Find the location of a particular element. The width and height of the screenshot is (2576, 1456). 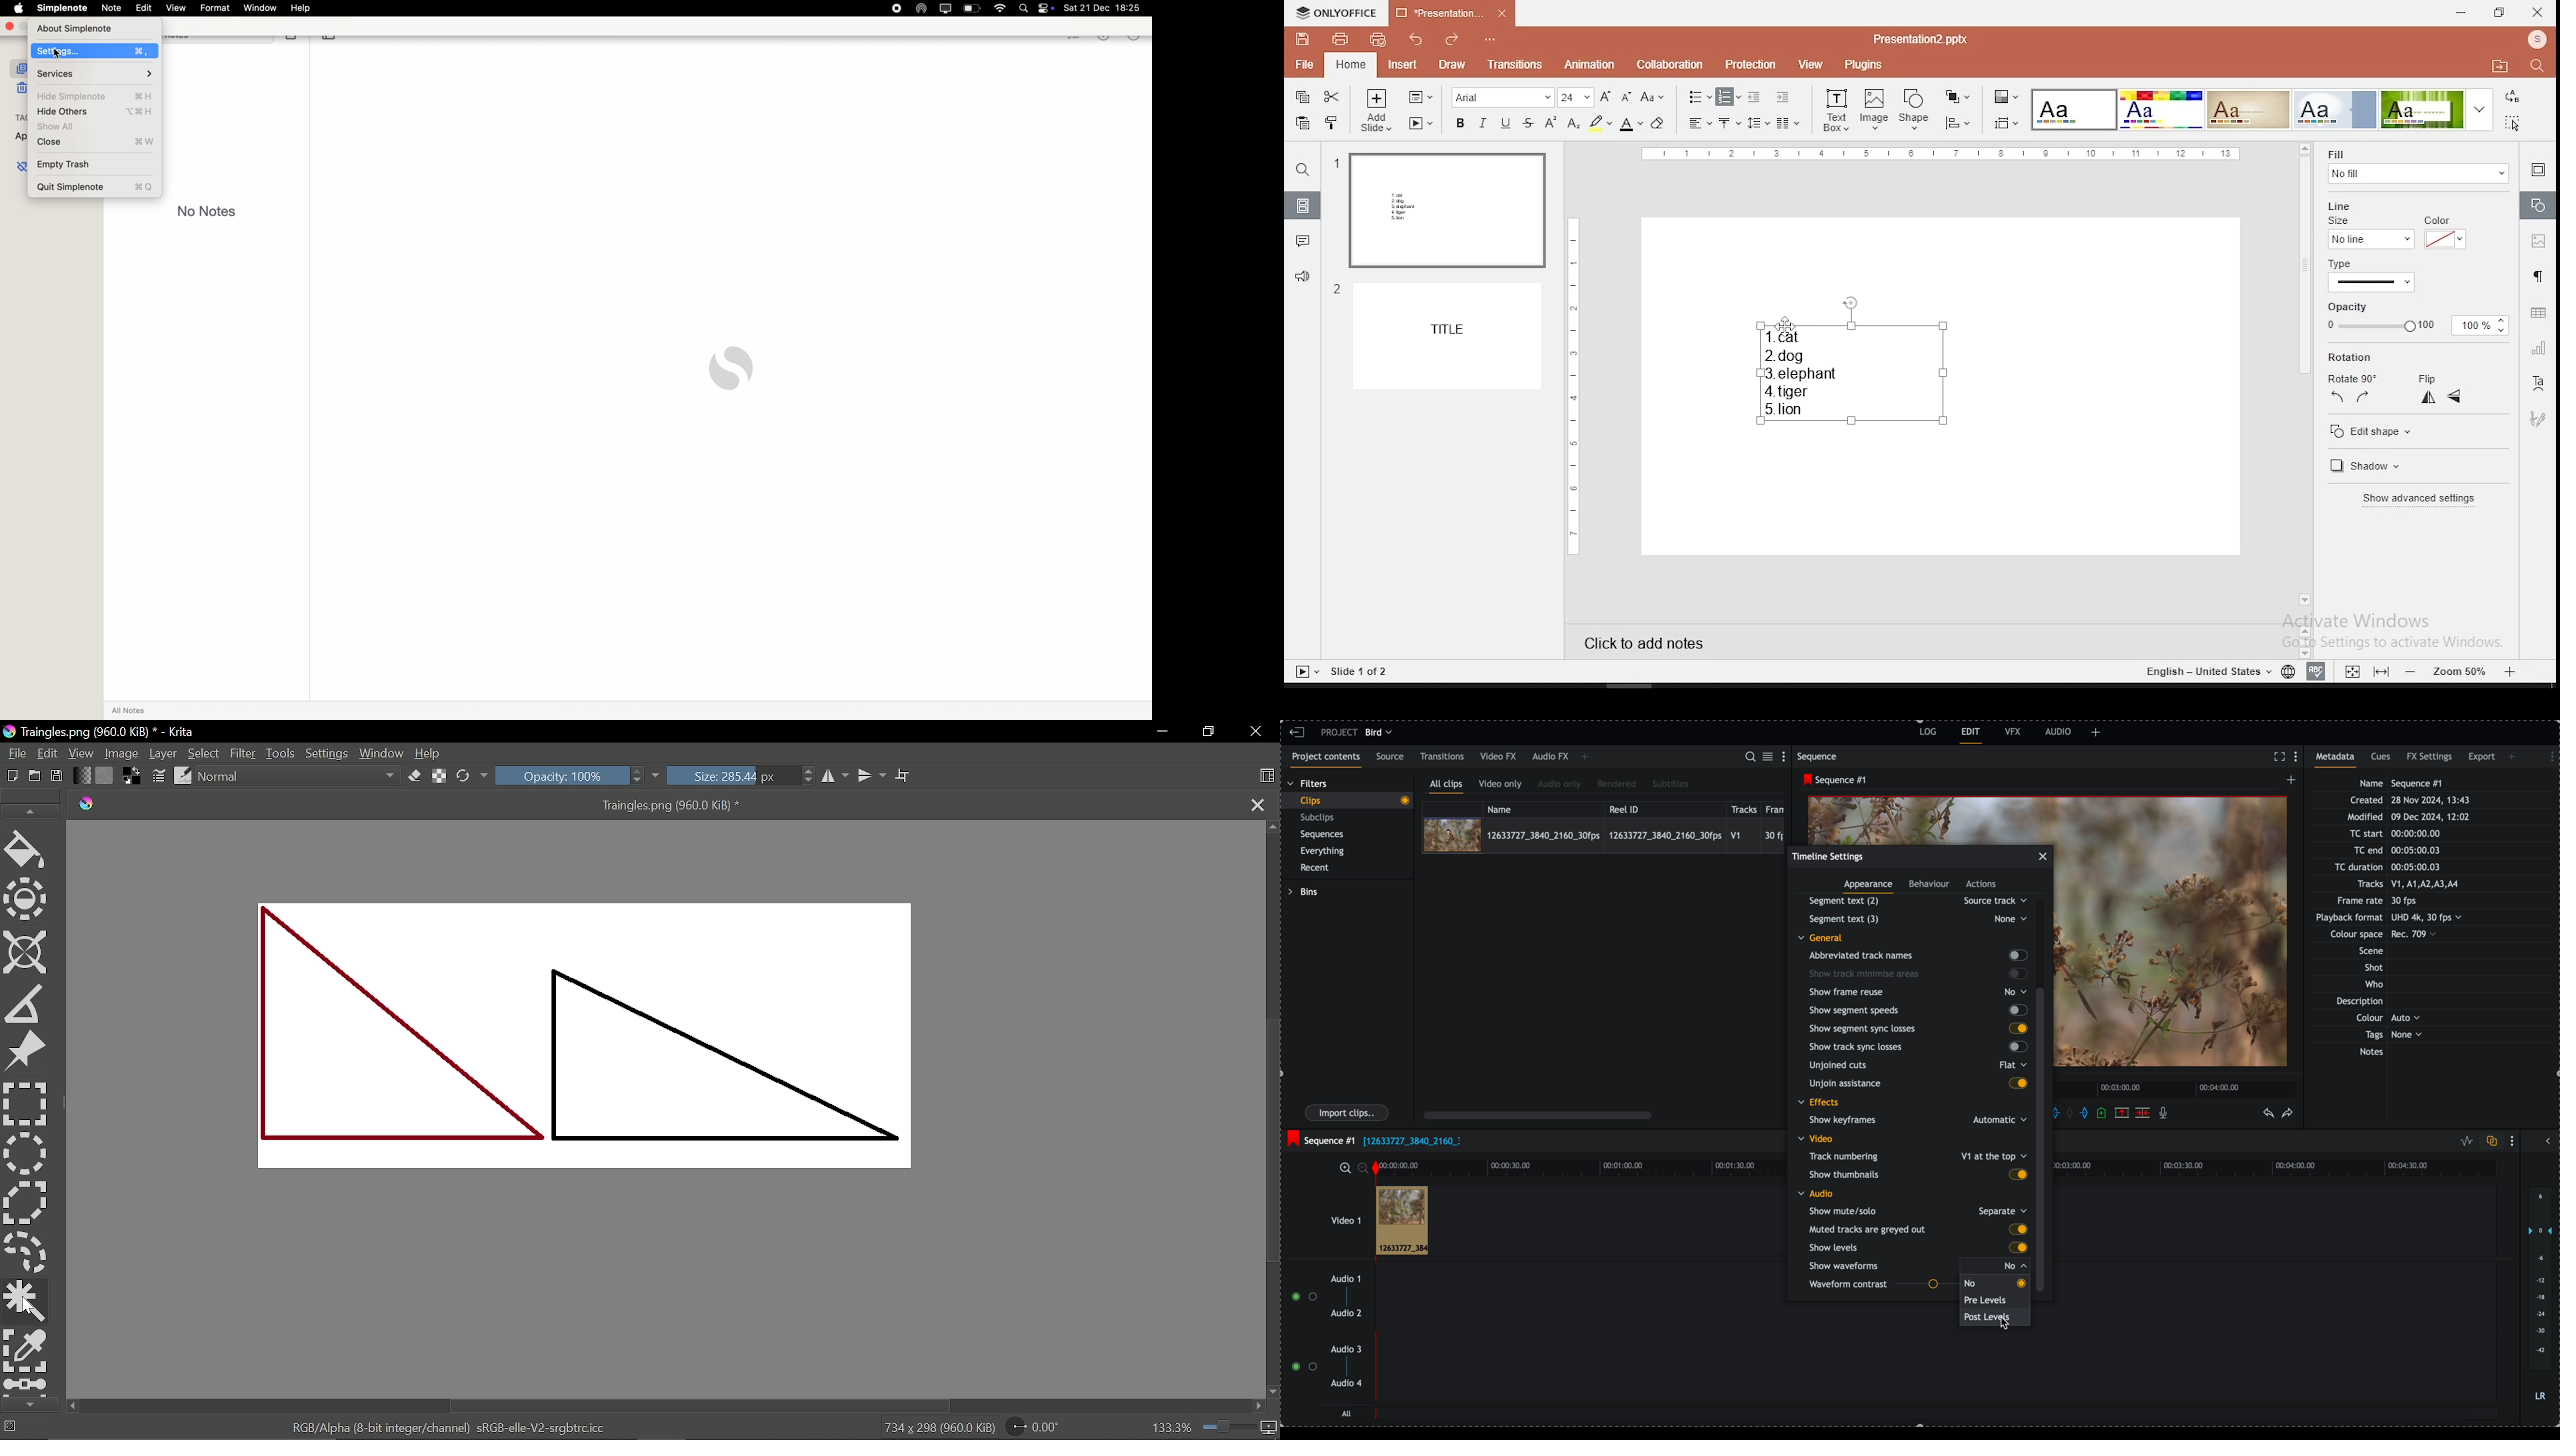

show frame reuse is located at coordinates (1920, 992).